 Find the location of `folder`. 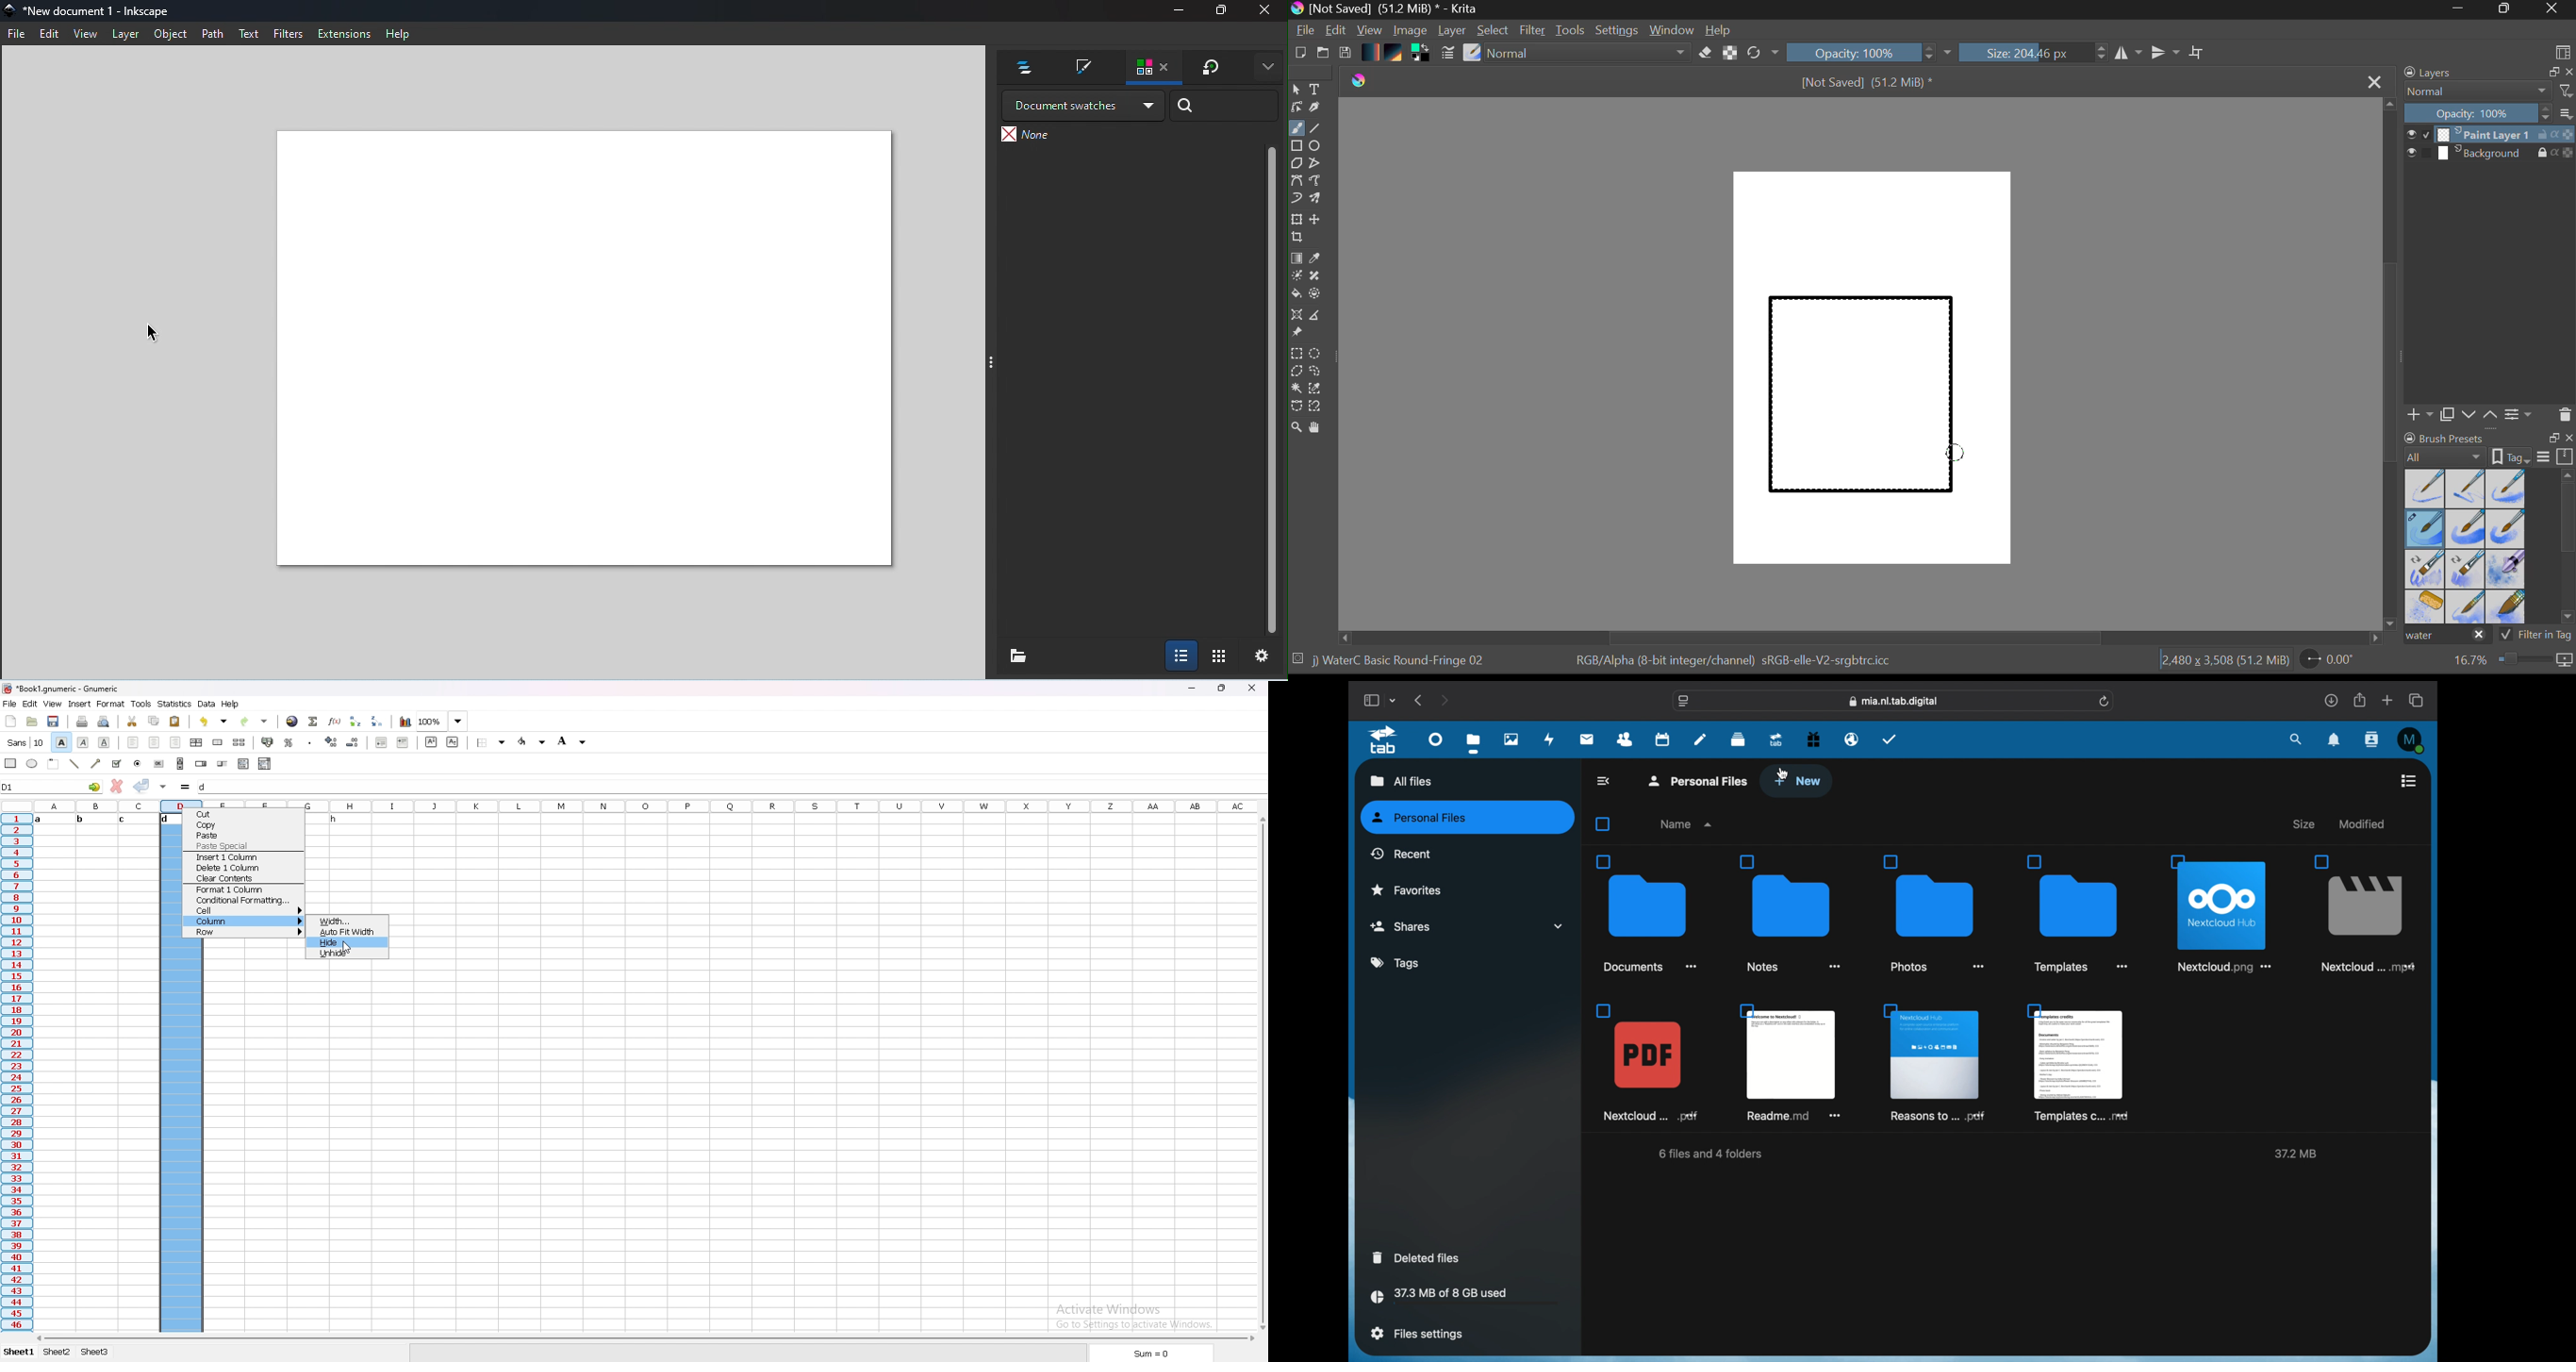

folder is located at coordinates (2081, 913).